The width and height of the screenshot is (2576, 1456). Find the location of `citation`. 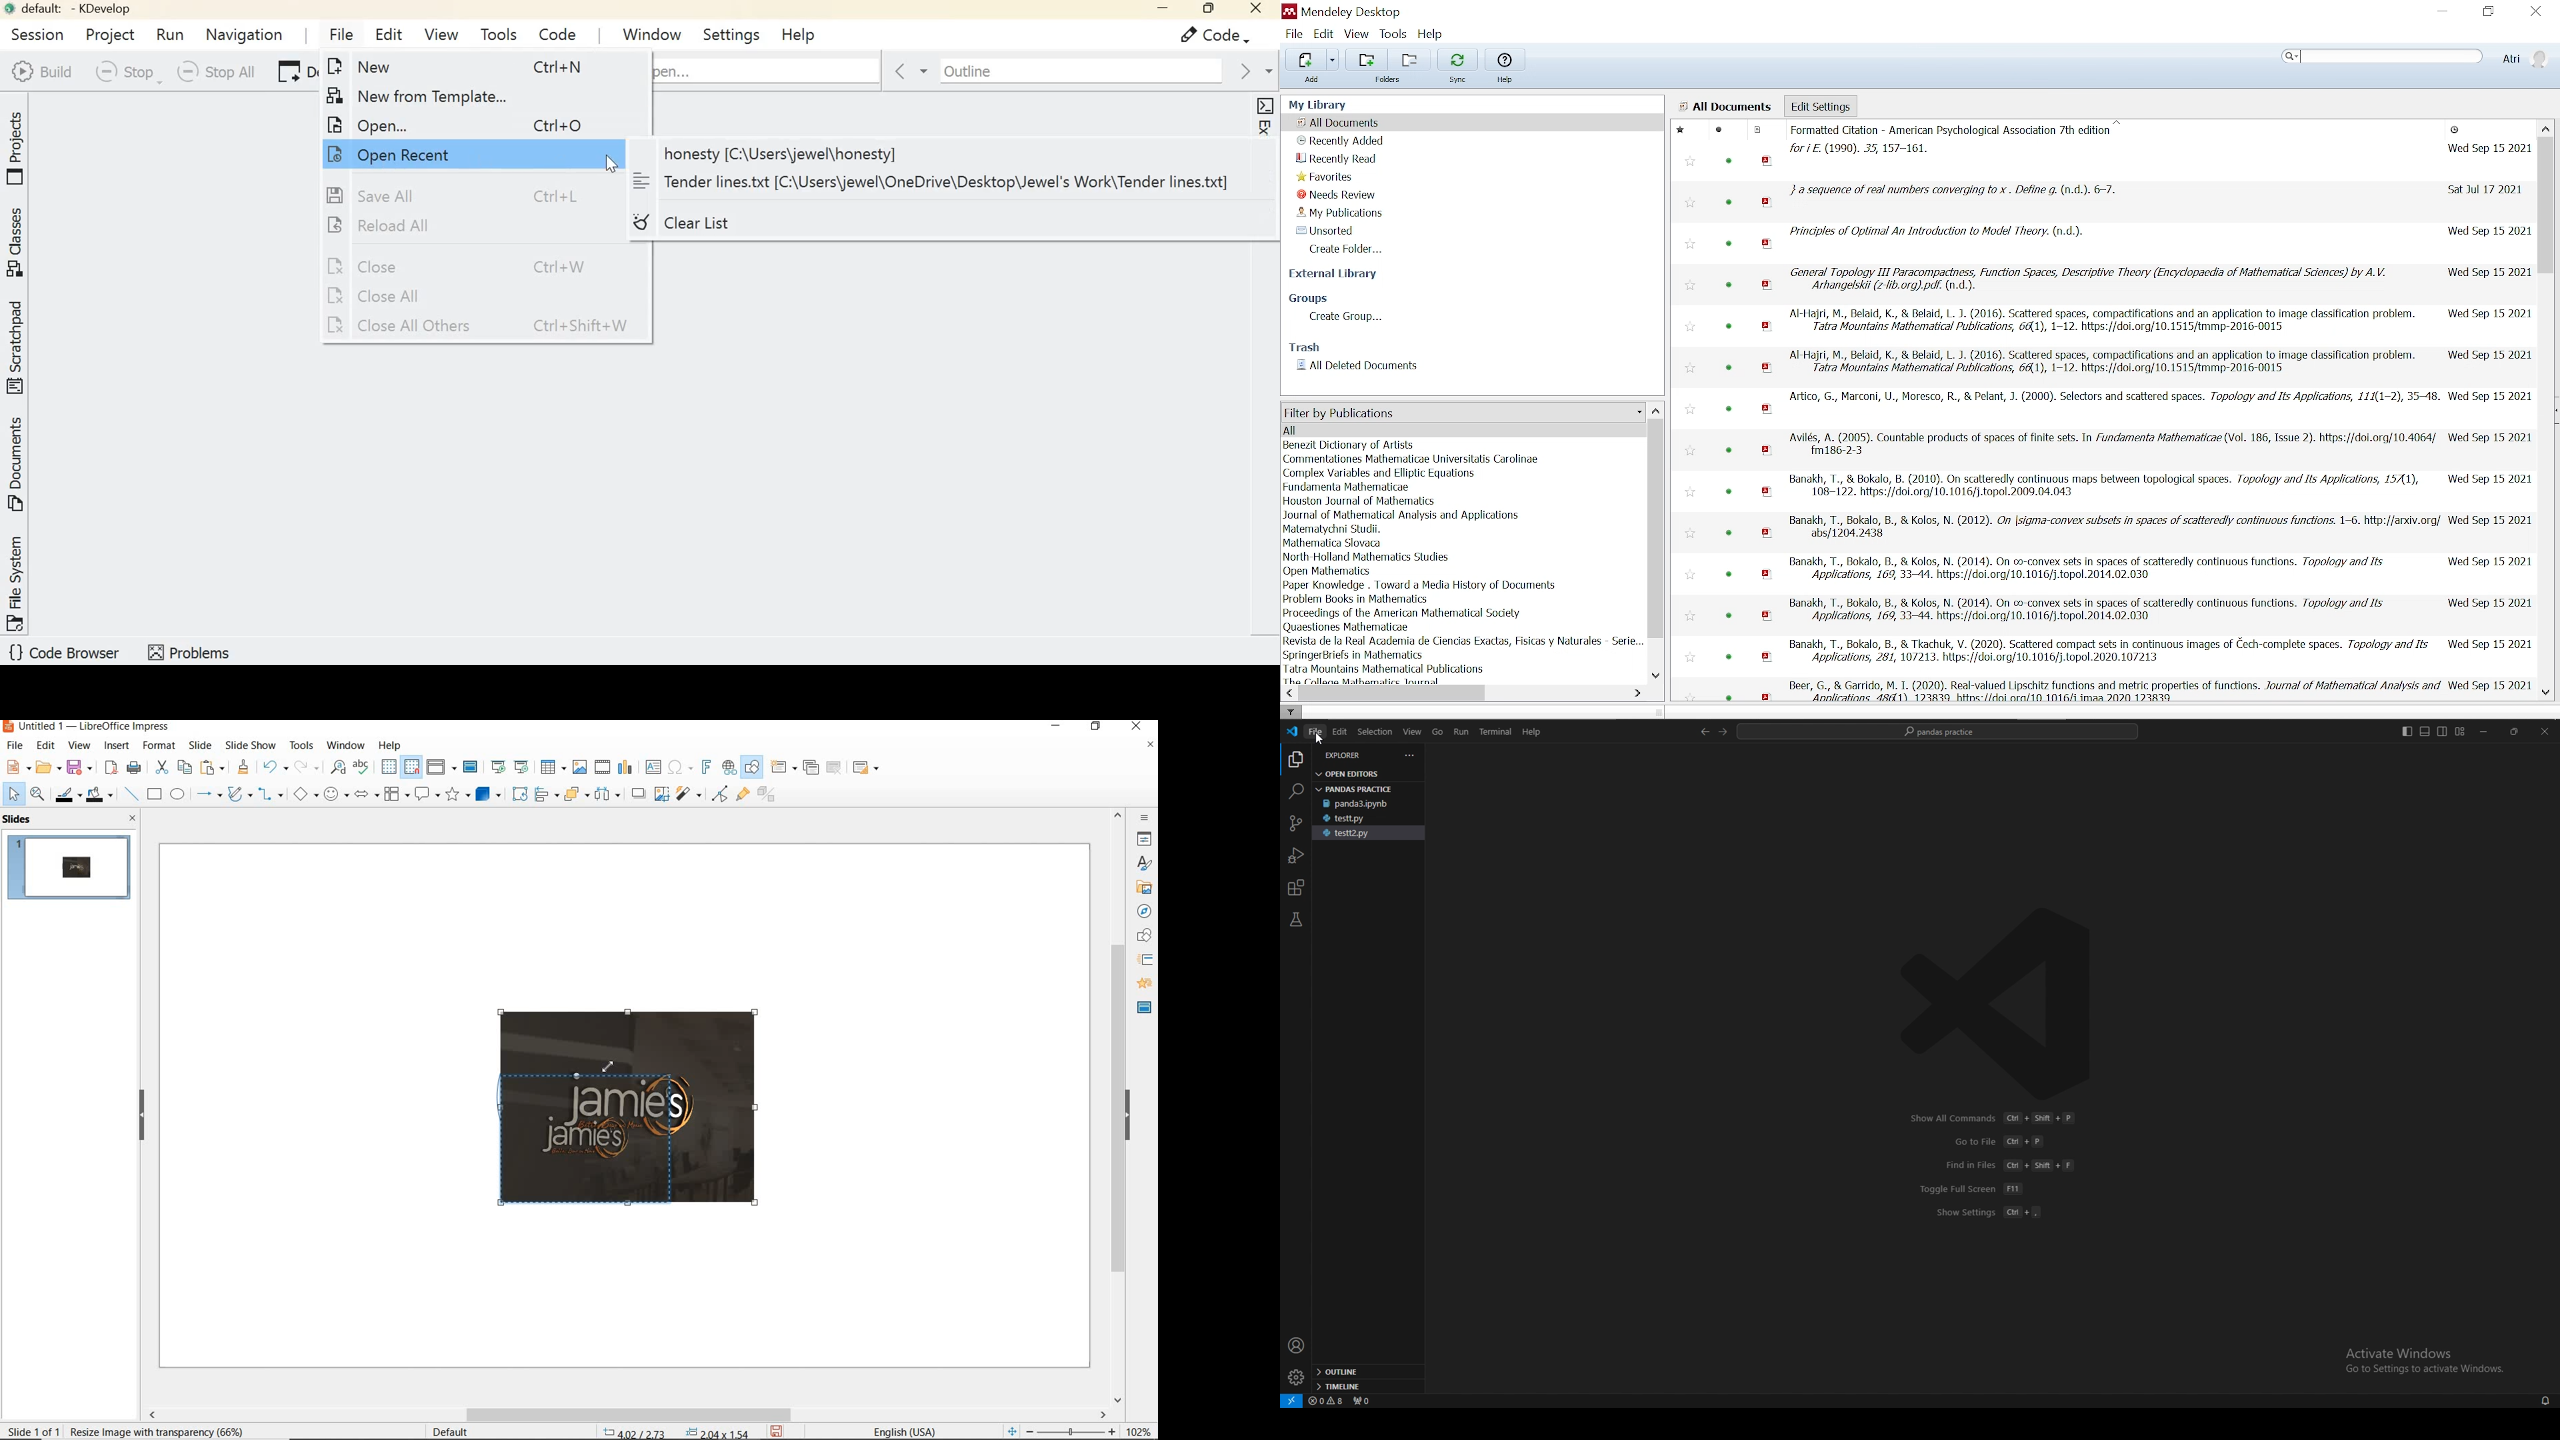

citation is located at coordinates (2108, 652).